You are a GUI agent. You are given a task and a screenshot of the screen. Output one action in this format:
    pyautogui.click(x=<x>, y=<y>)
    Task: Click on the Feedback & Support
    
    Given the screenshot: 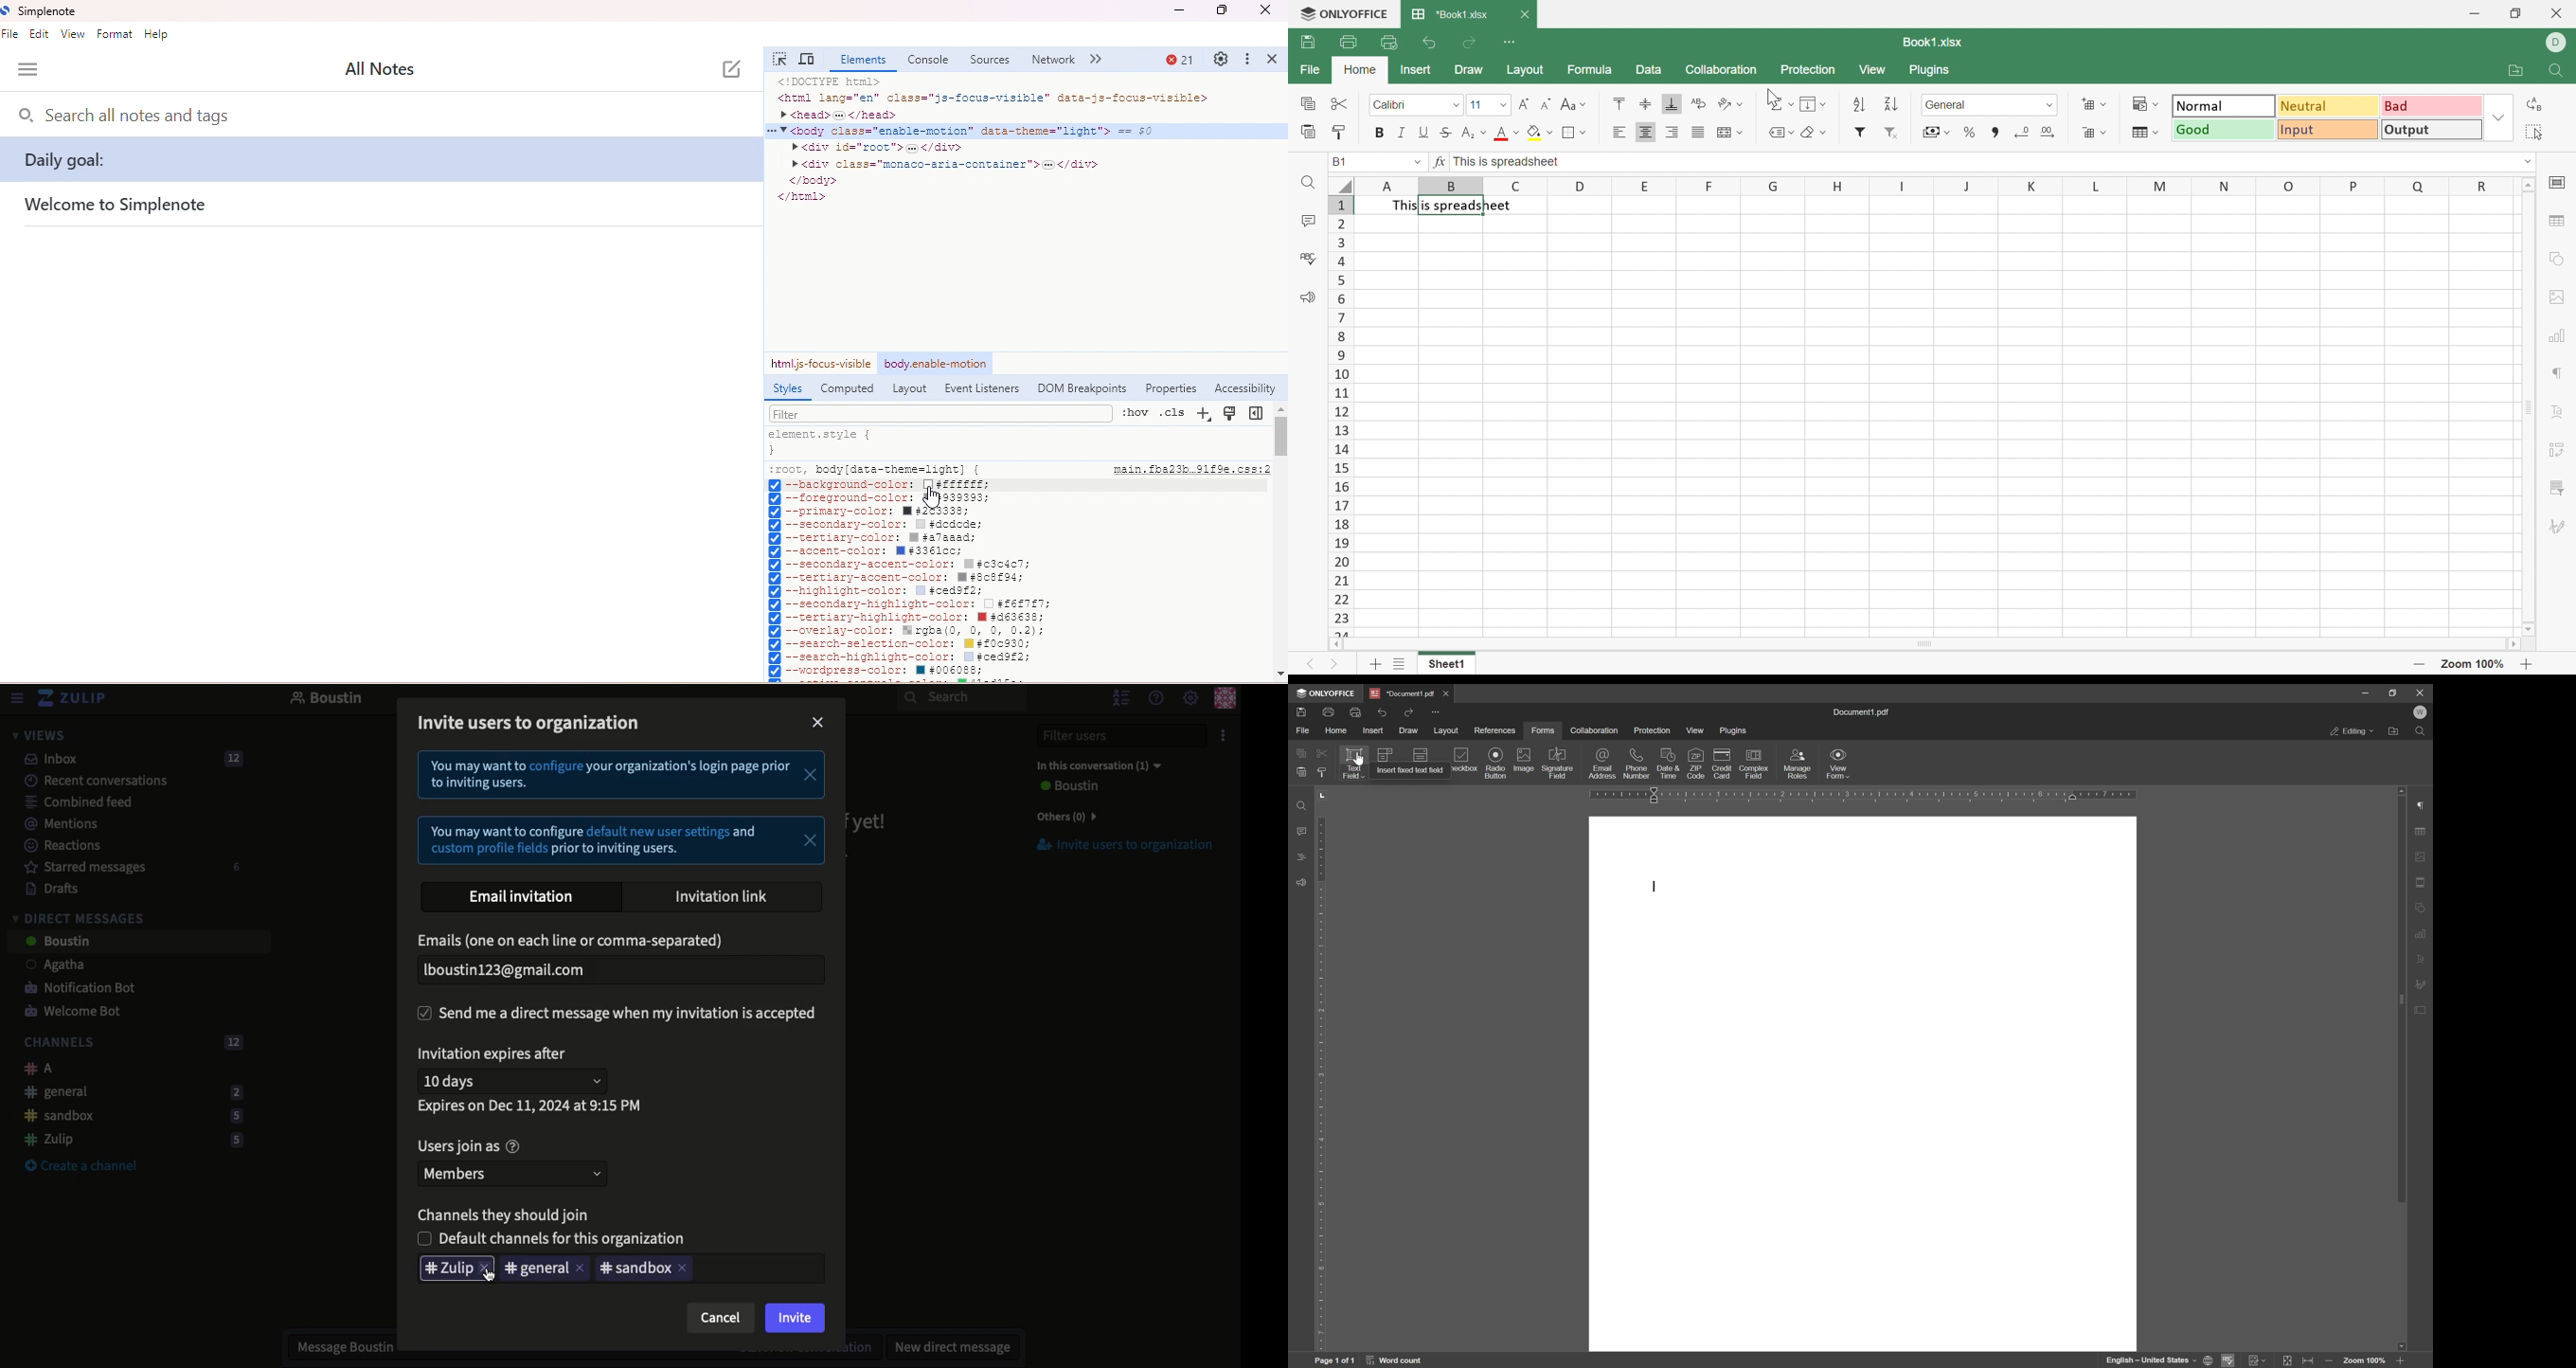 What is the action you would take?
    pyautogui.click(x=1309, y=296)
    